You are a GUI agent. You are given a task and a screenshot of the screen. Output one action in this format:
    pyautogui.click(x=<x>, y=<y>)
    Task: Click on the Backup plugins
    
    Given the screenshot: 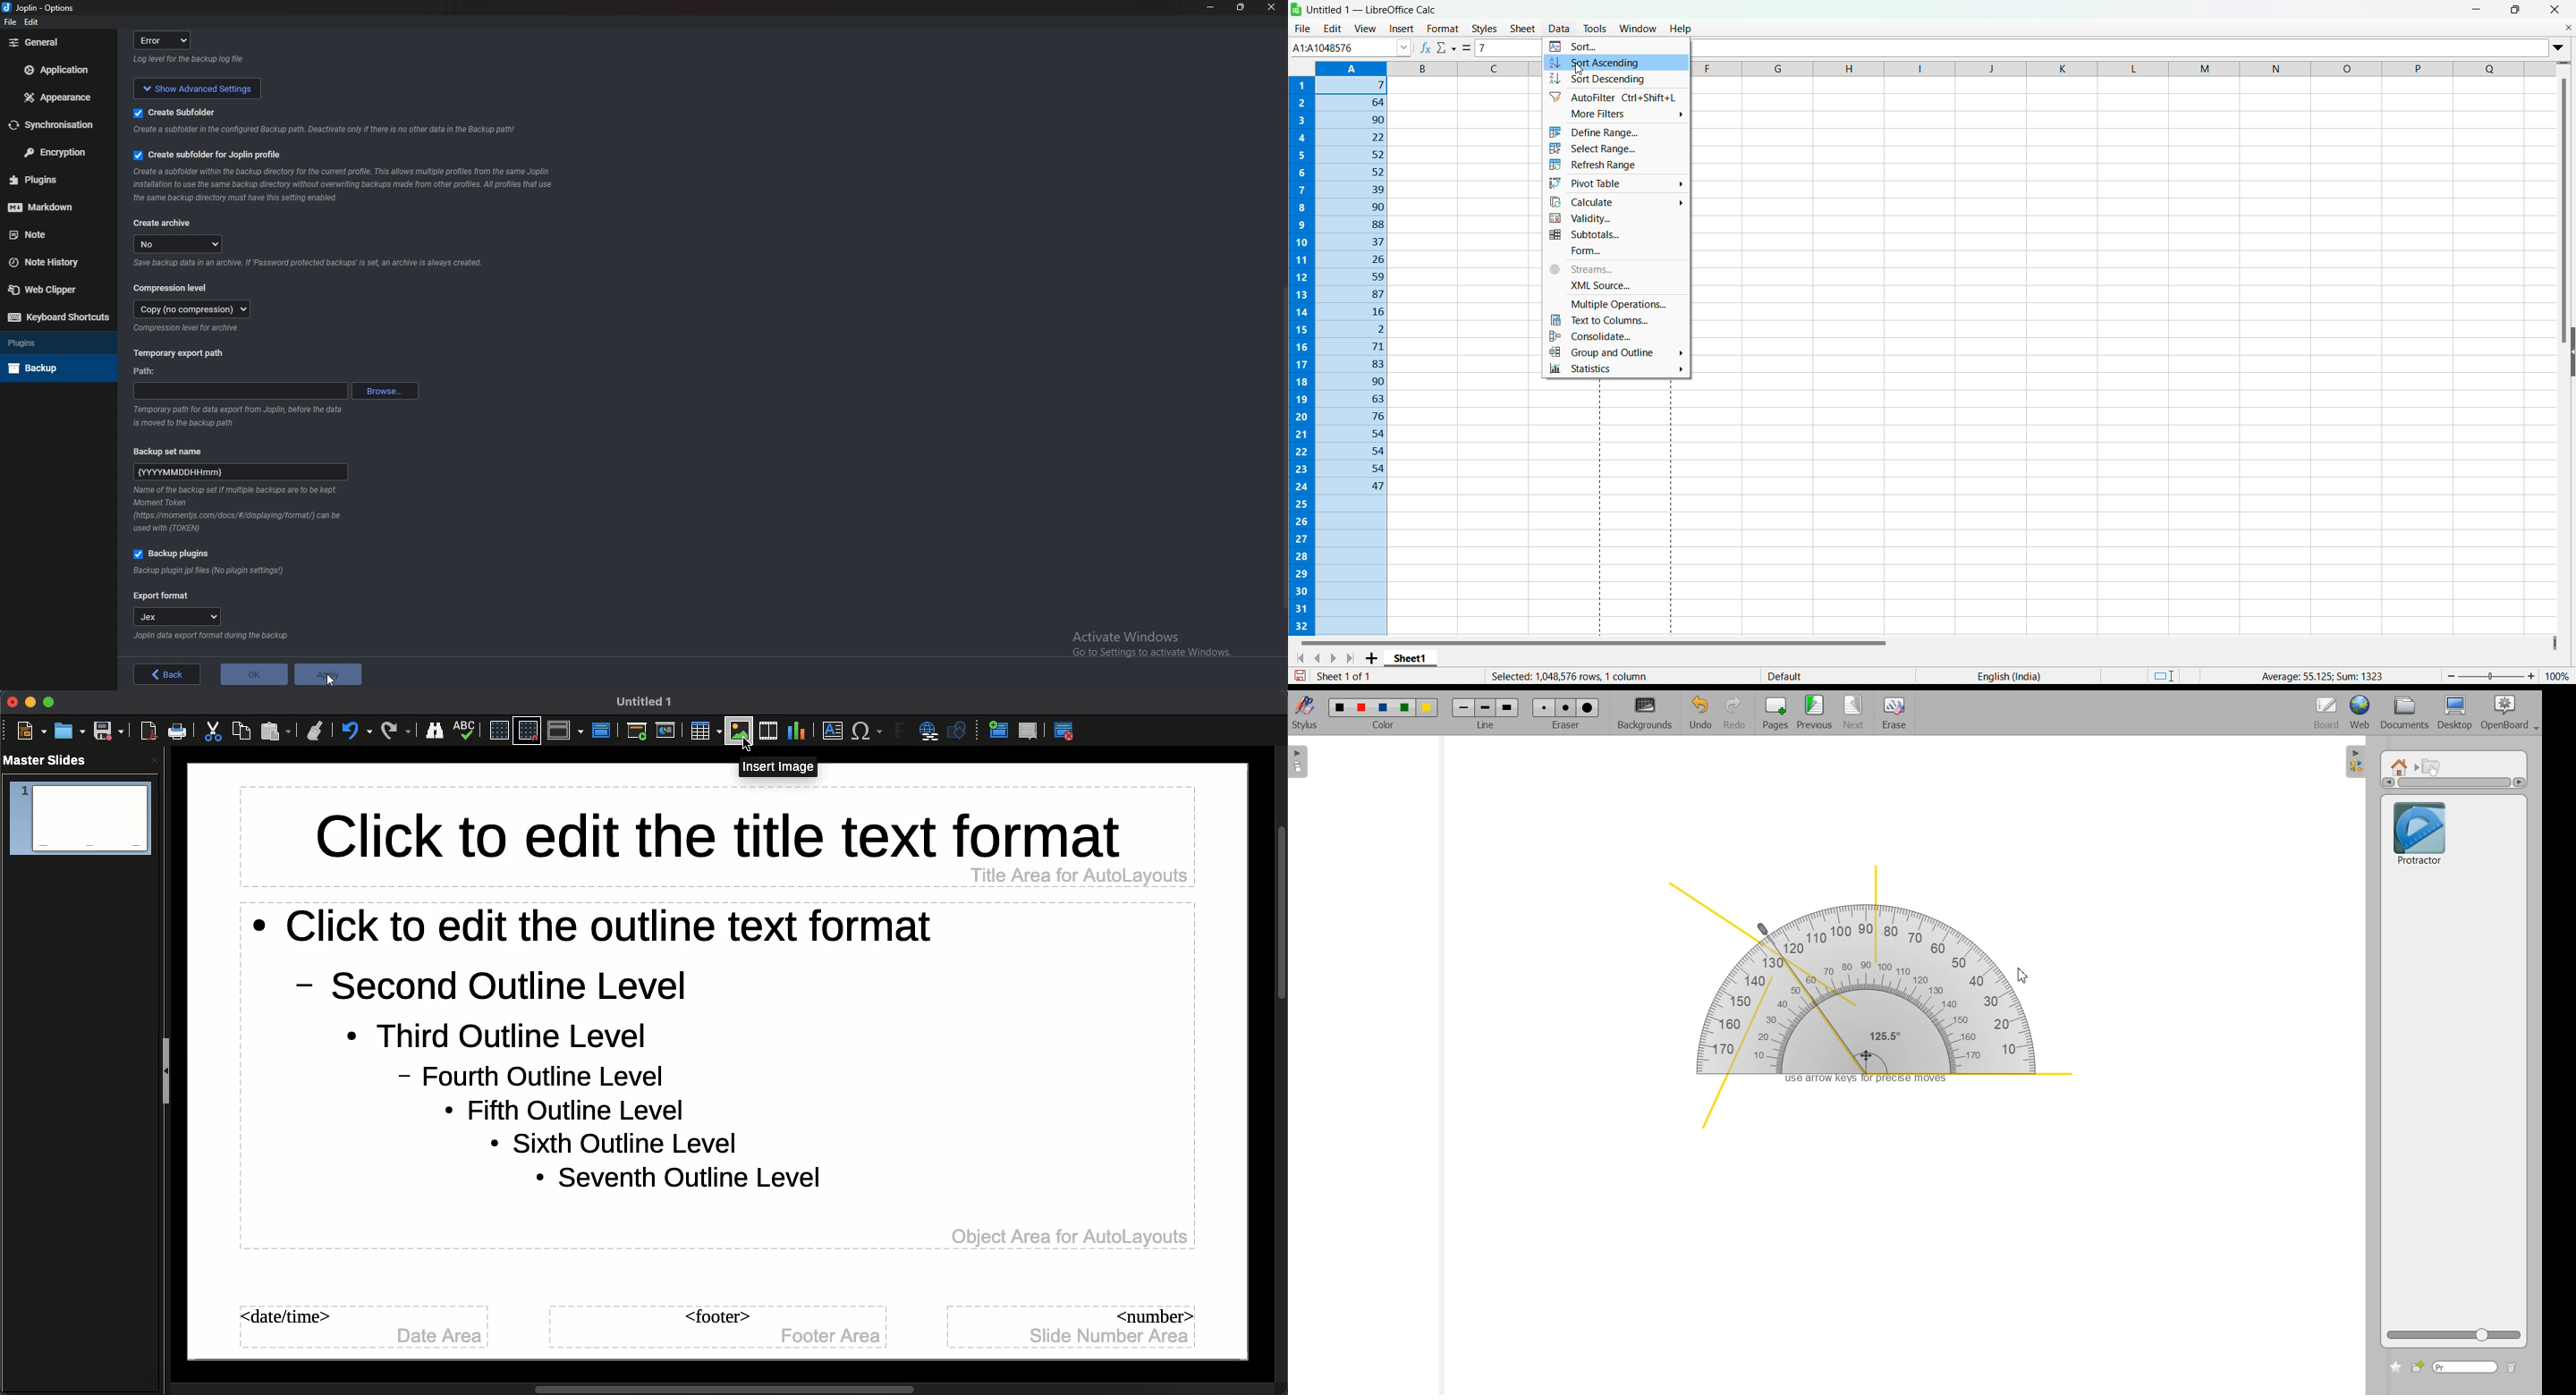 What is the action you would take?
    pyautogui.click(x=176, y=555)
    